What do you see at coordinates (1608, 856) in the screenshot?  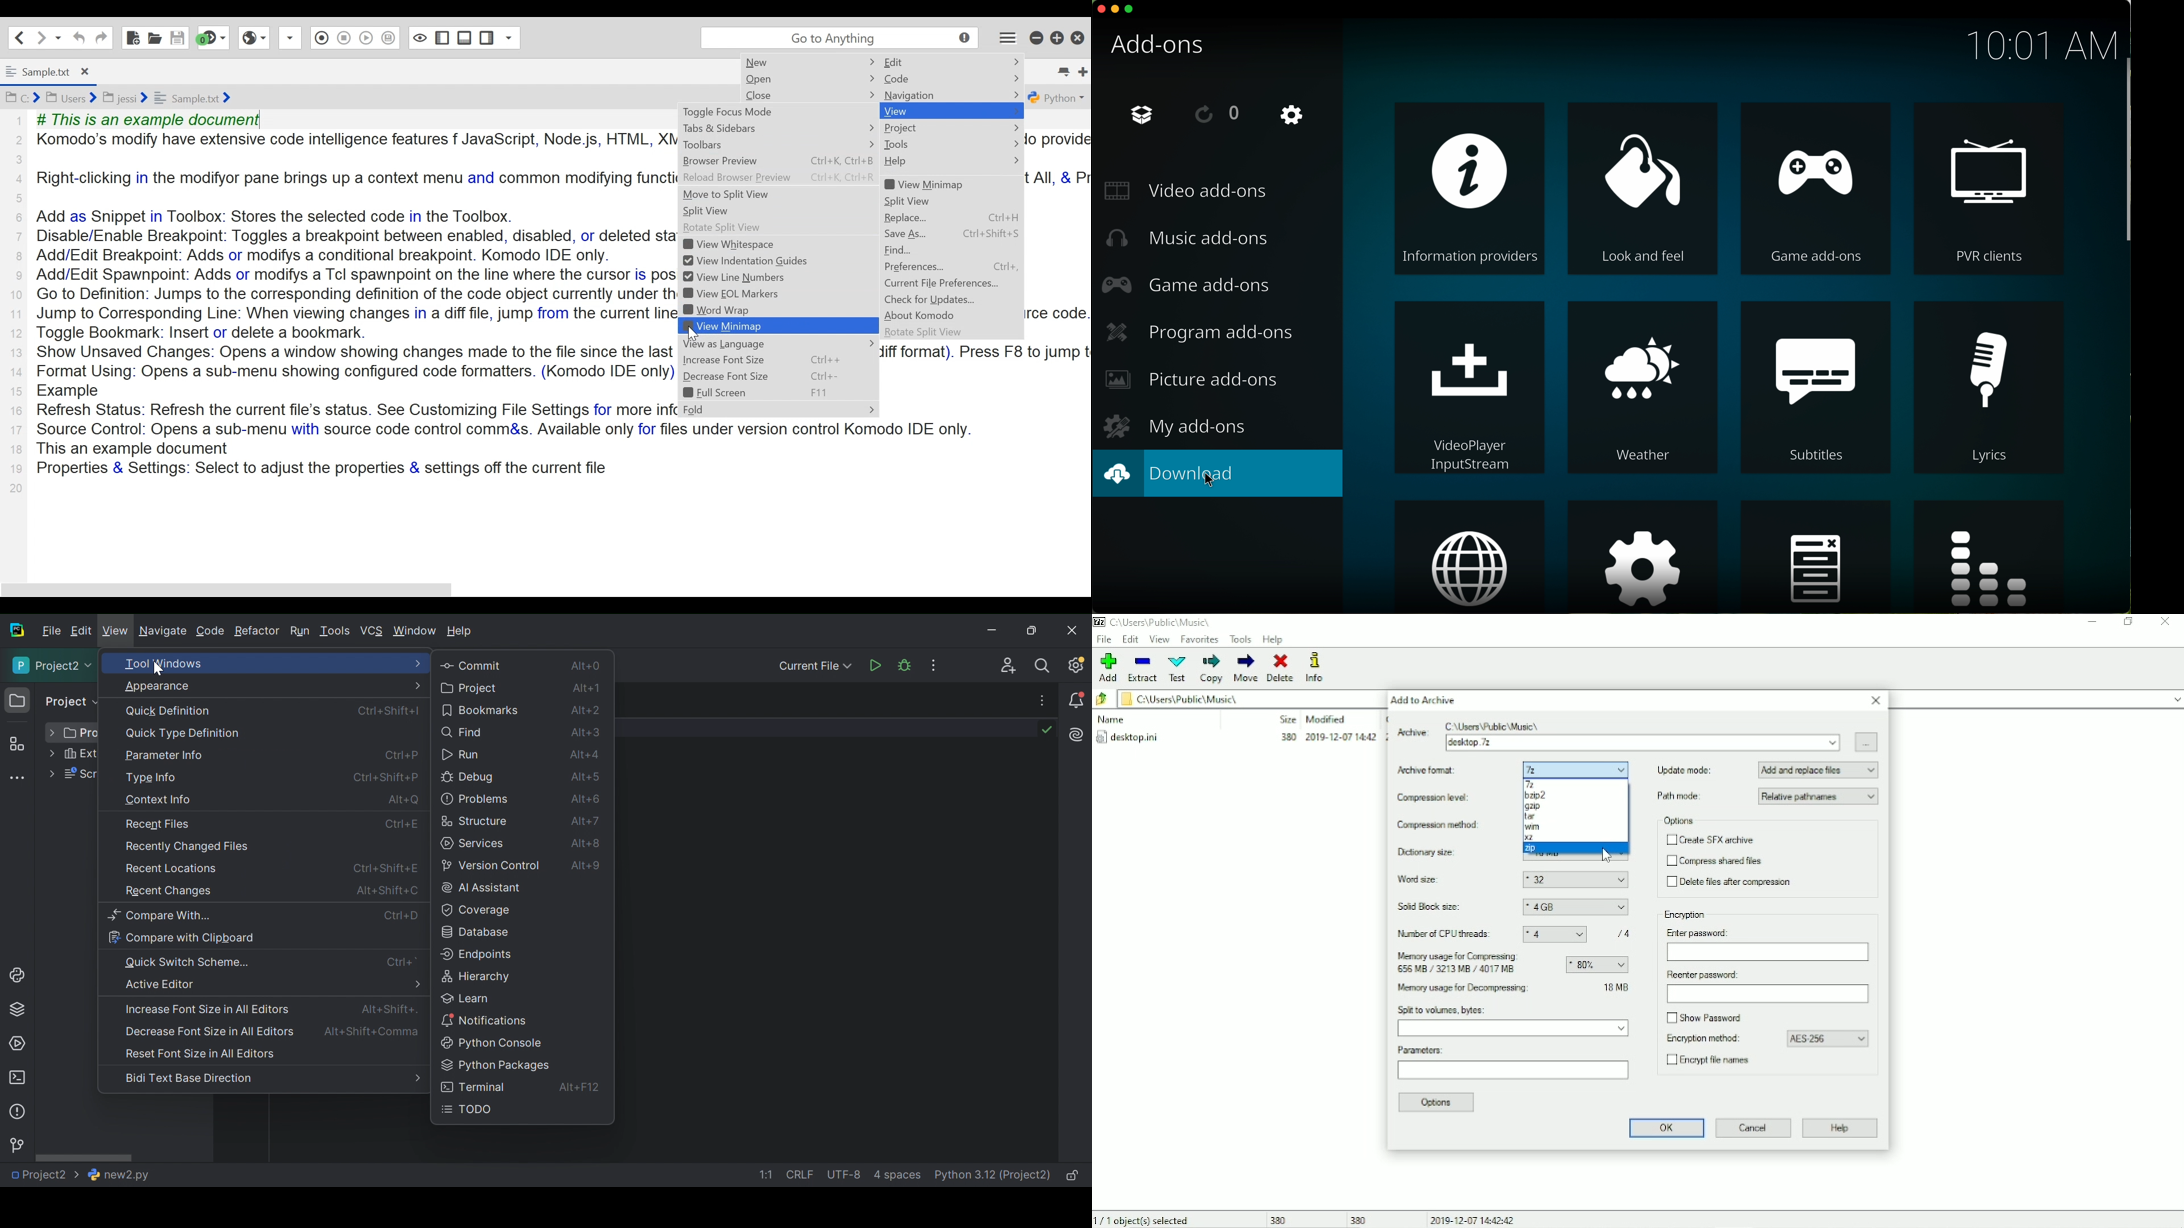 I see `Cursor` at bounding box center [1608, 856].